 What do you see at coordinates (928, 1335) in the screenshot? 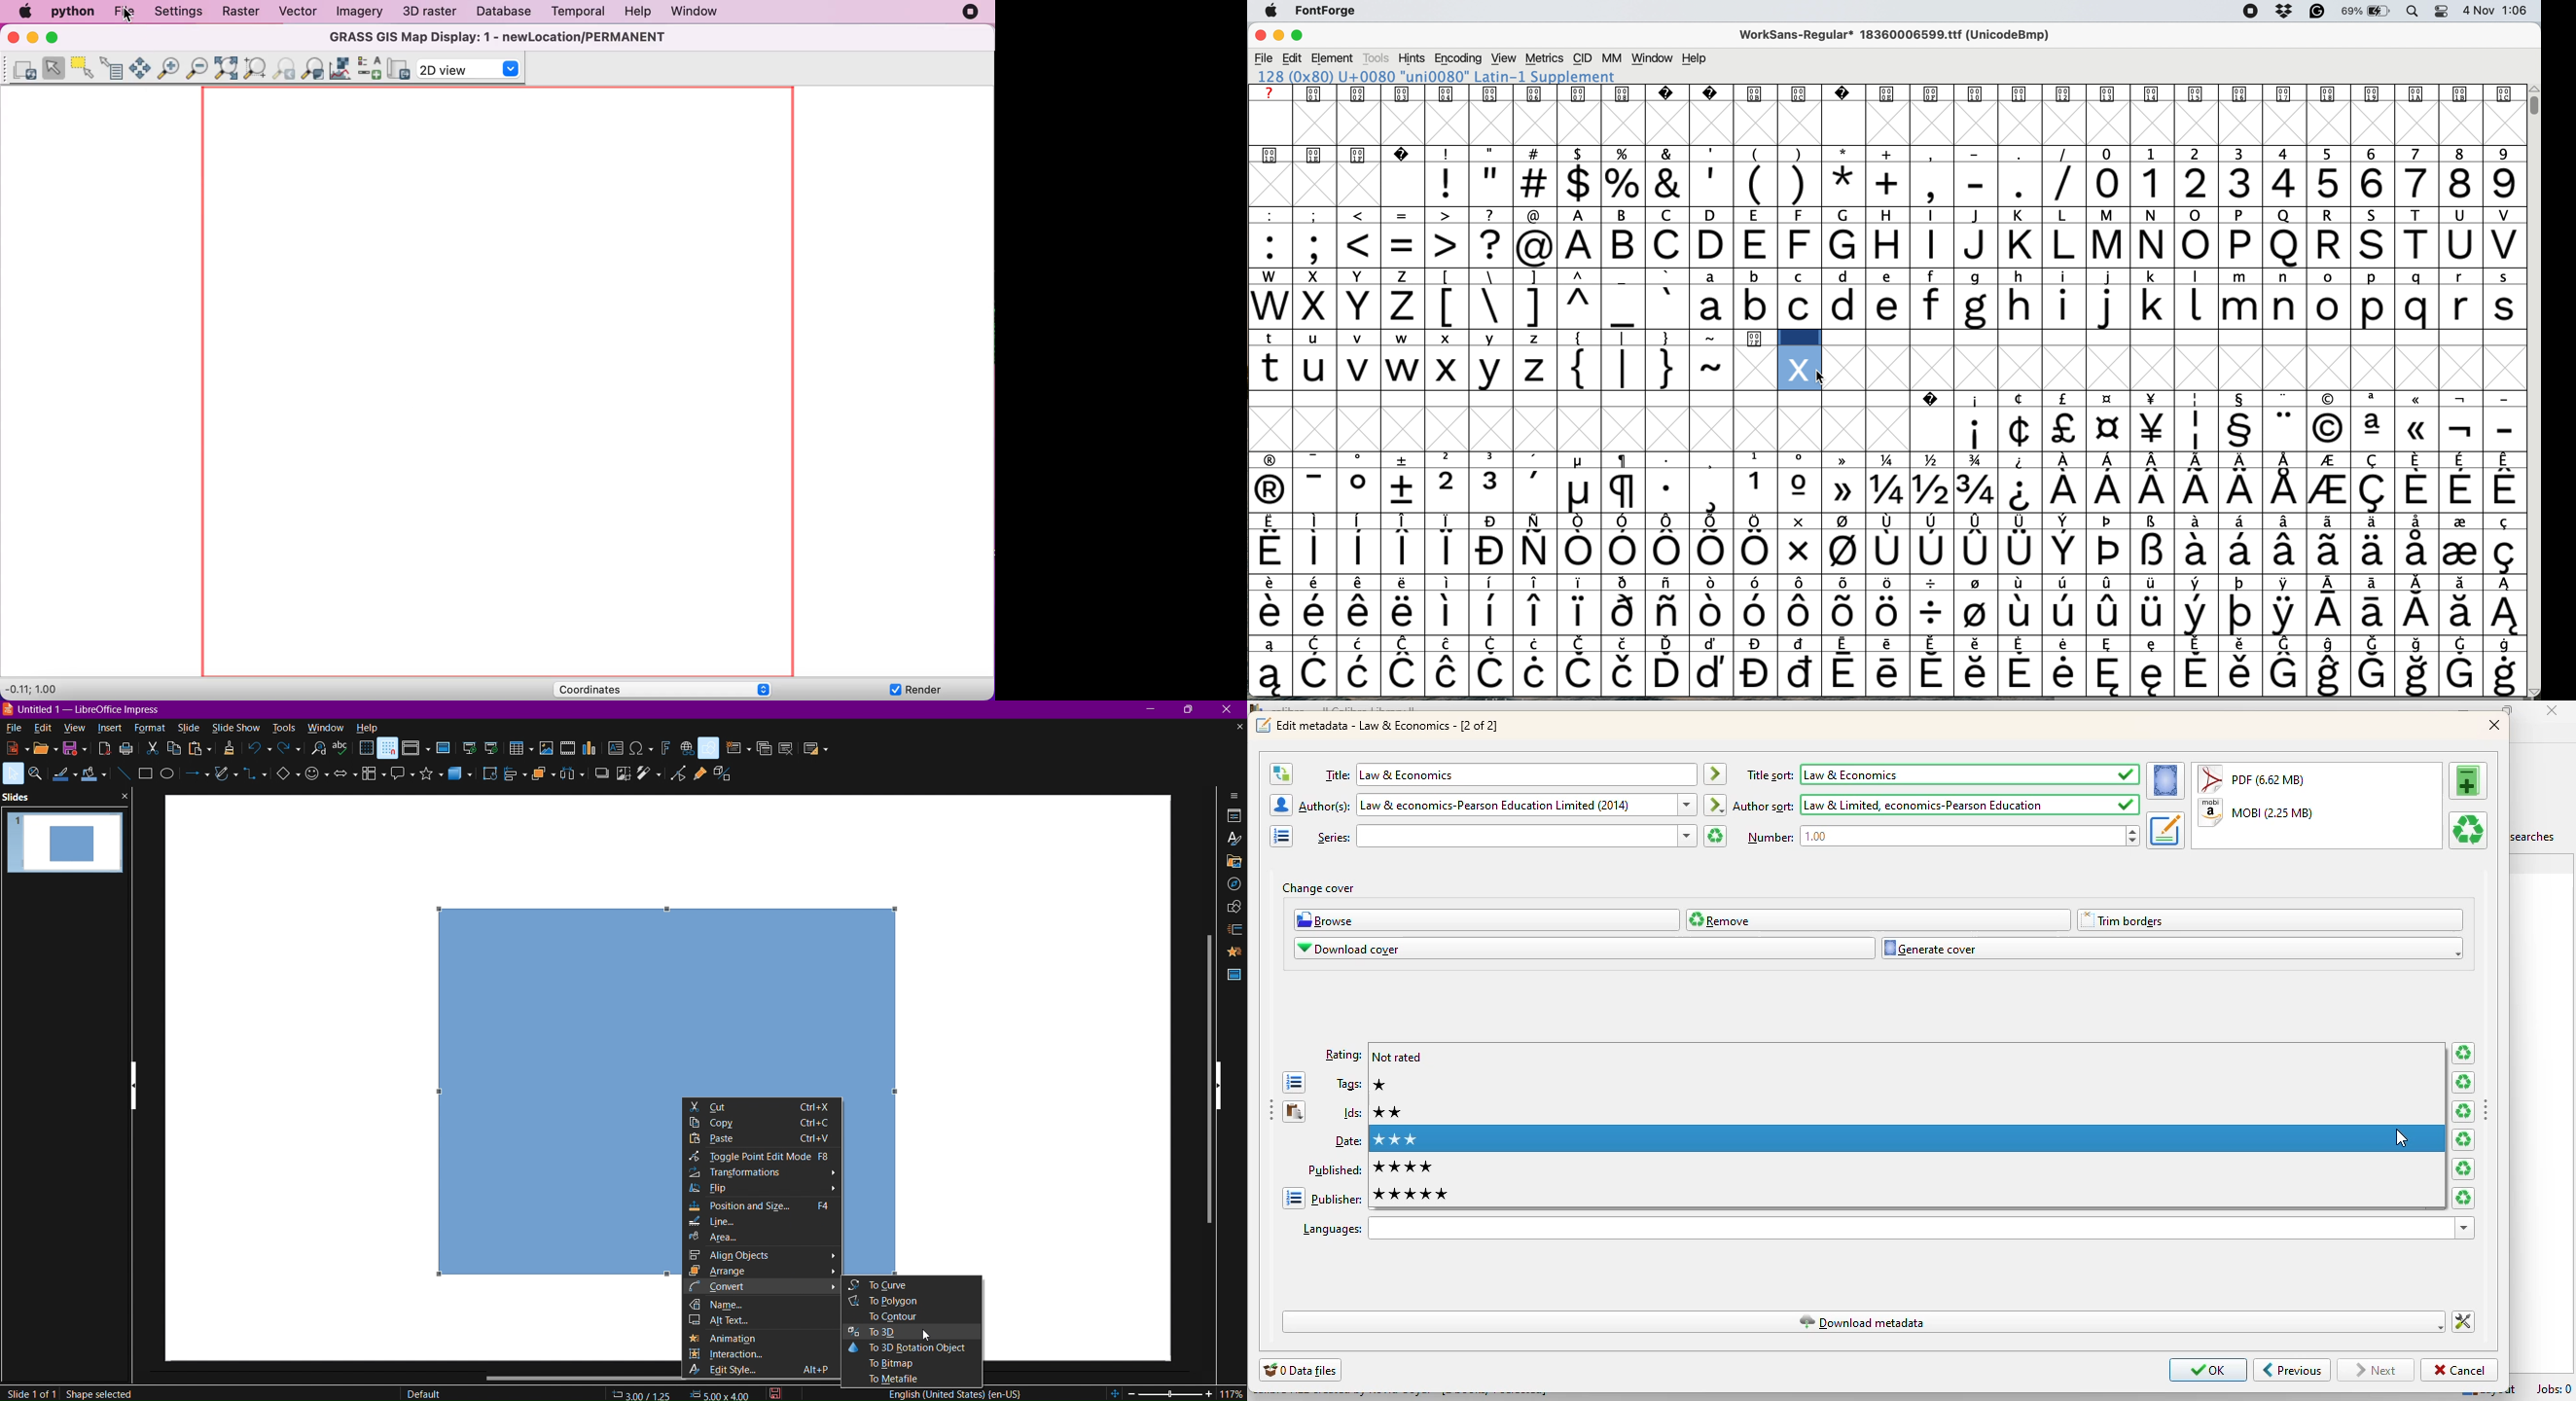
I see `Cursor` at bounding box center [928, 1335].